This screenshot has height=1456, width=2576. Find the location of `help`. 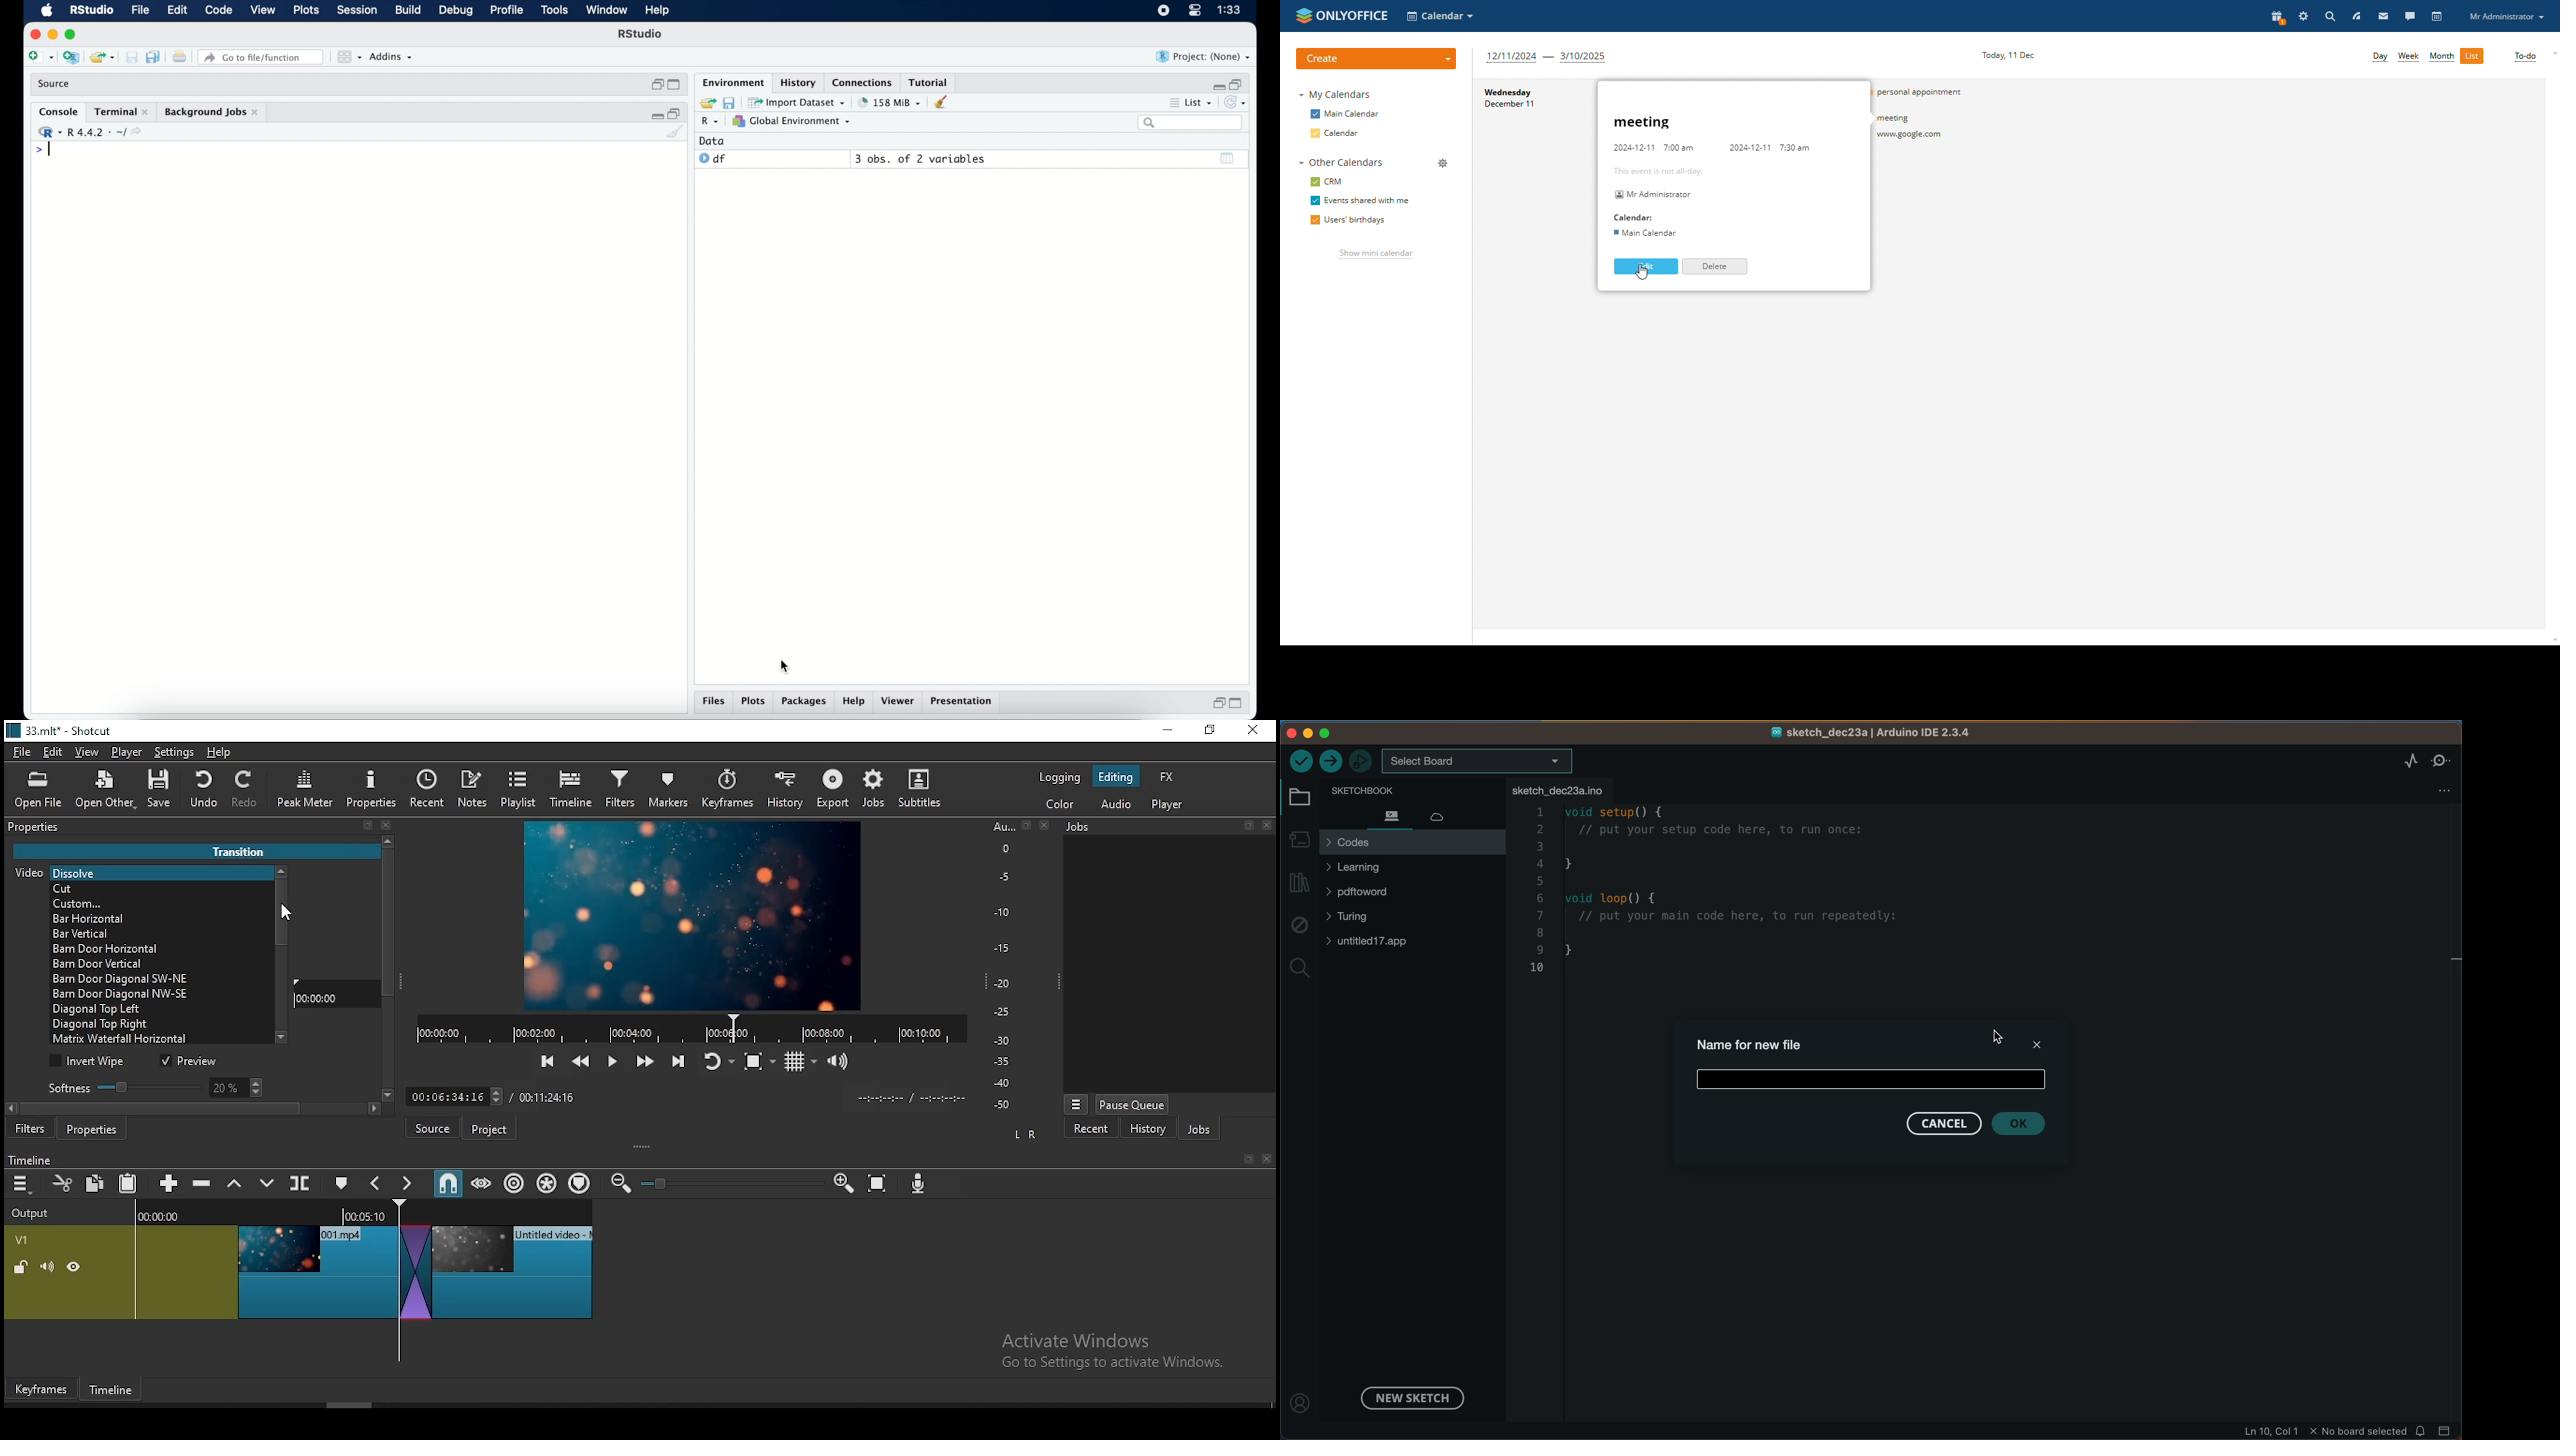

help is located at coordinates (657, 11).